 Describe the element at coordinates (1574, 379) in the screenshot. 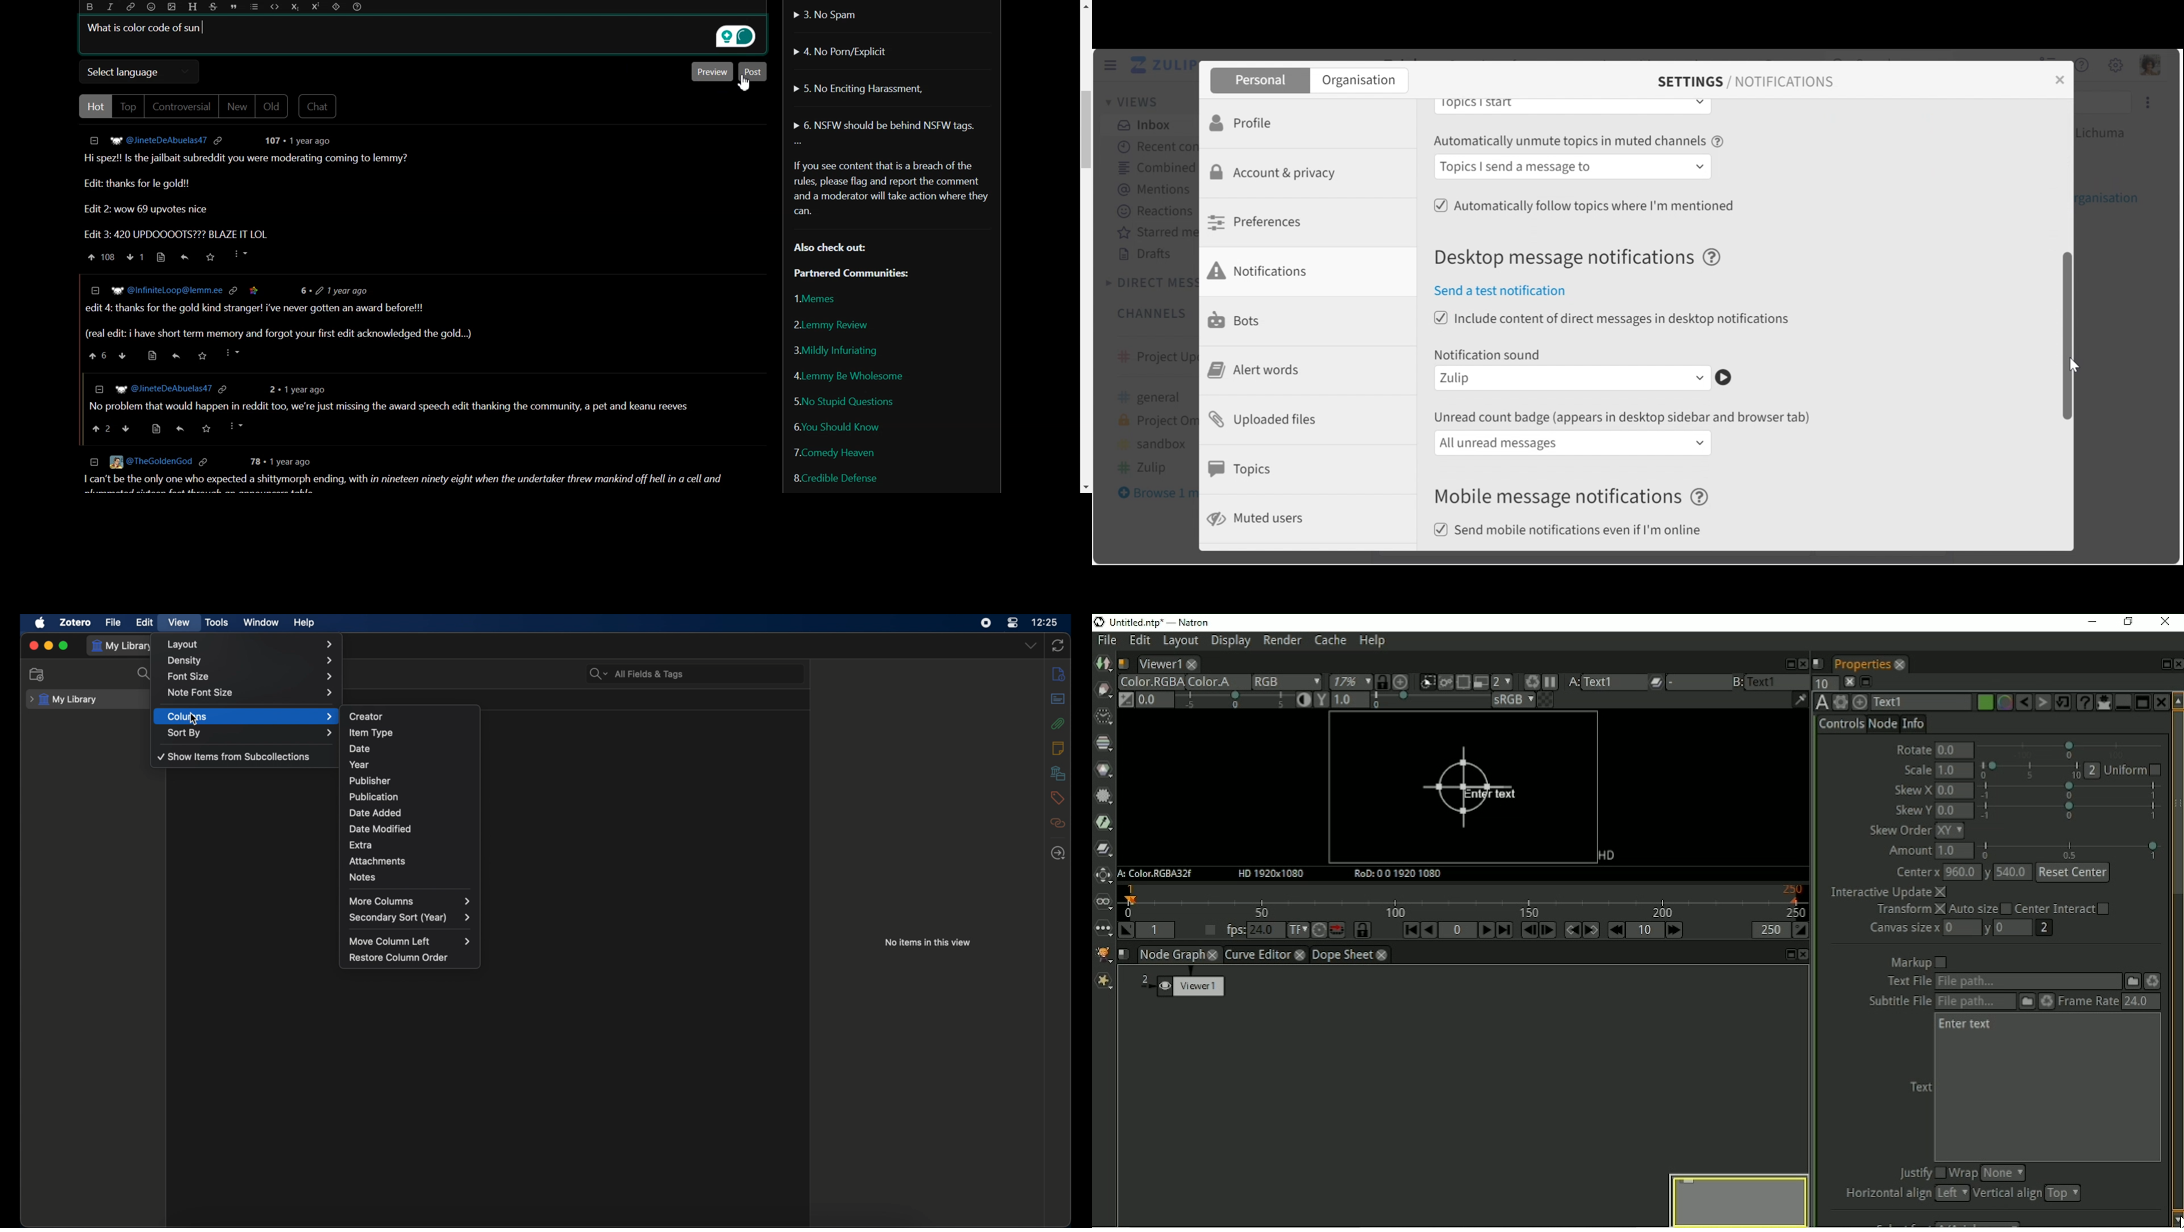

I see `Notification sound dropdown menu` at that location.